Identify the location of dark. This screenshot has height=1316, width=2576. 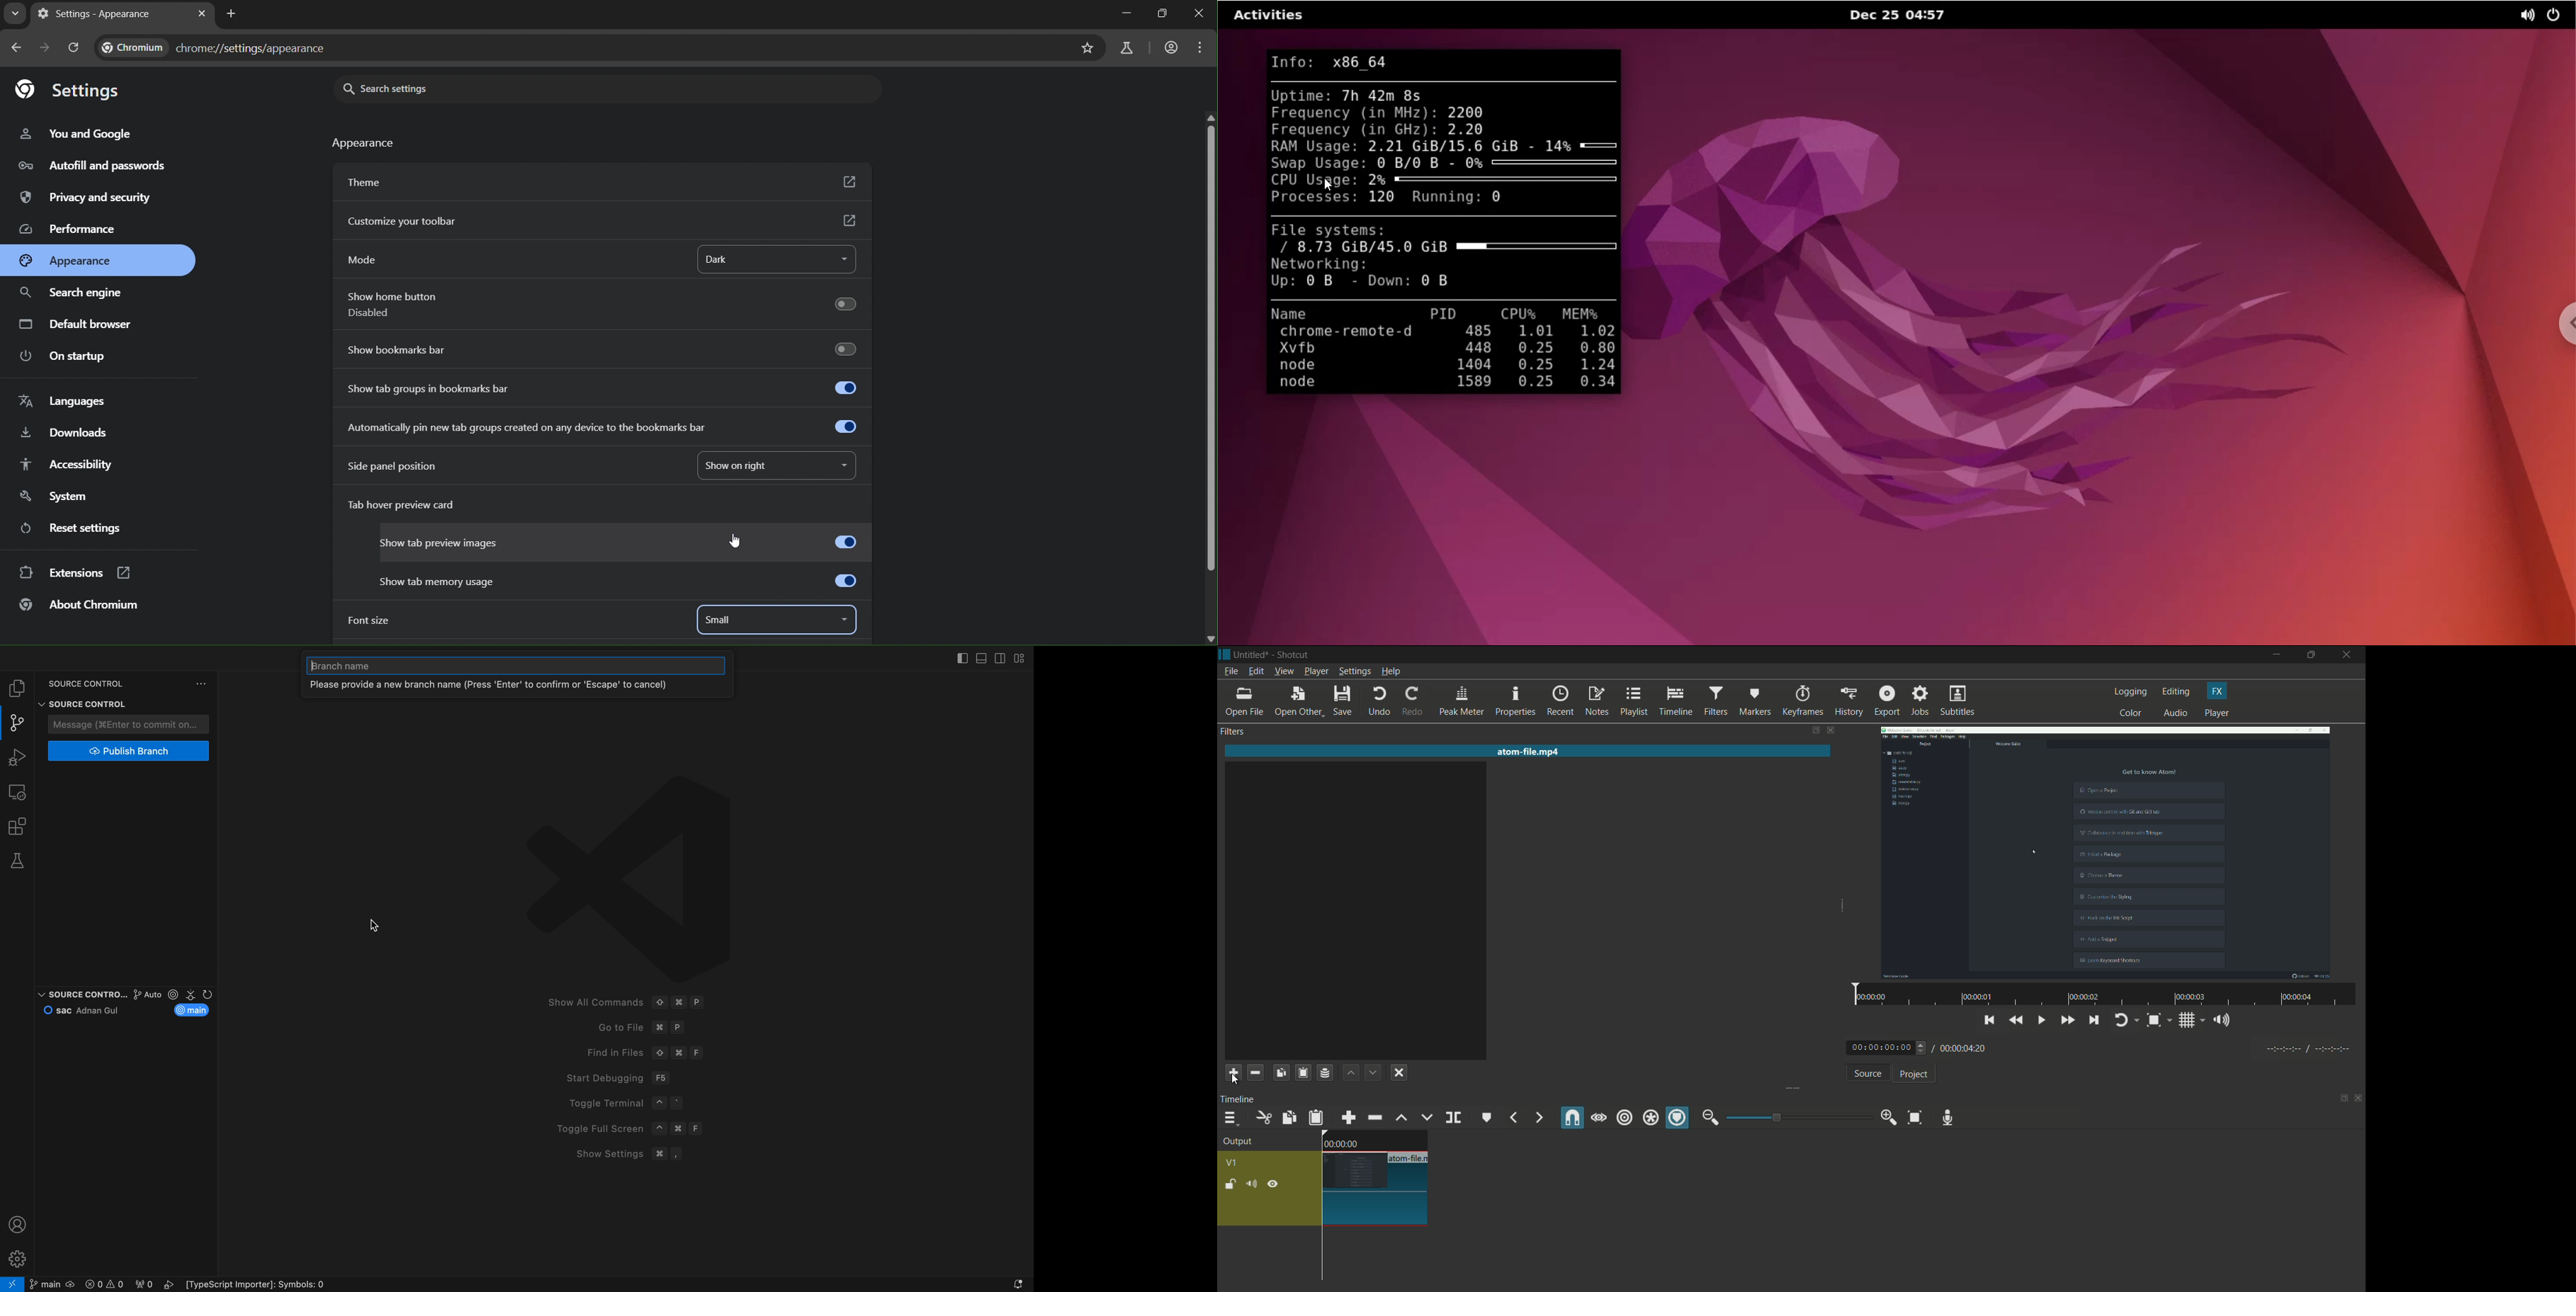
(755, 257).